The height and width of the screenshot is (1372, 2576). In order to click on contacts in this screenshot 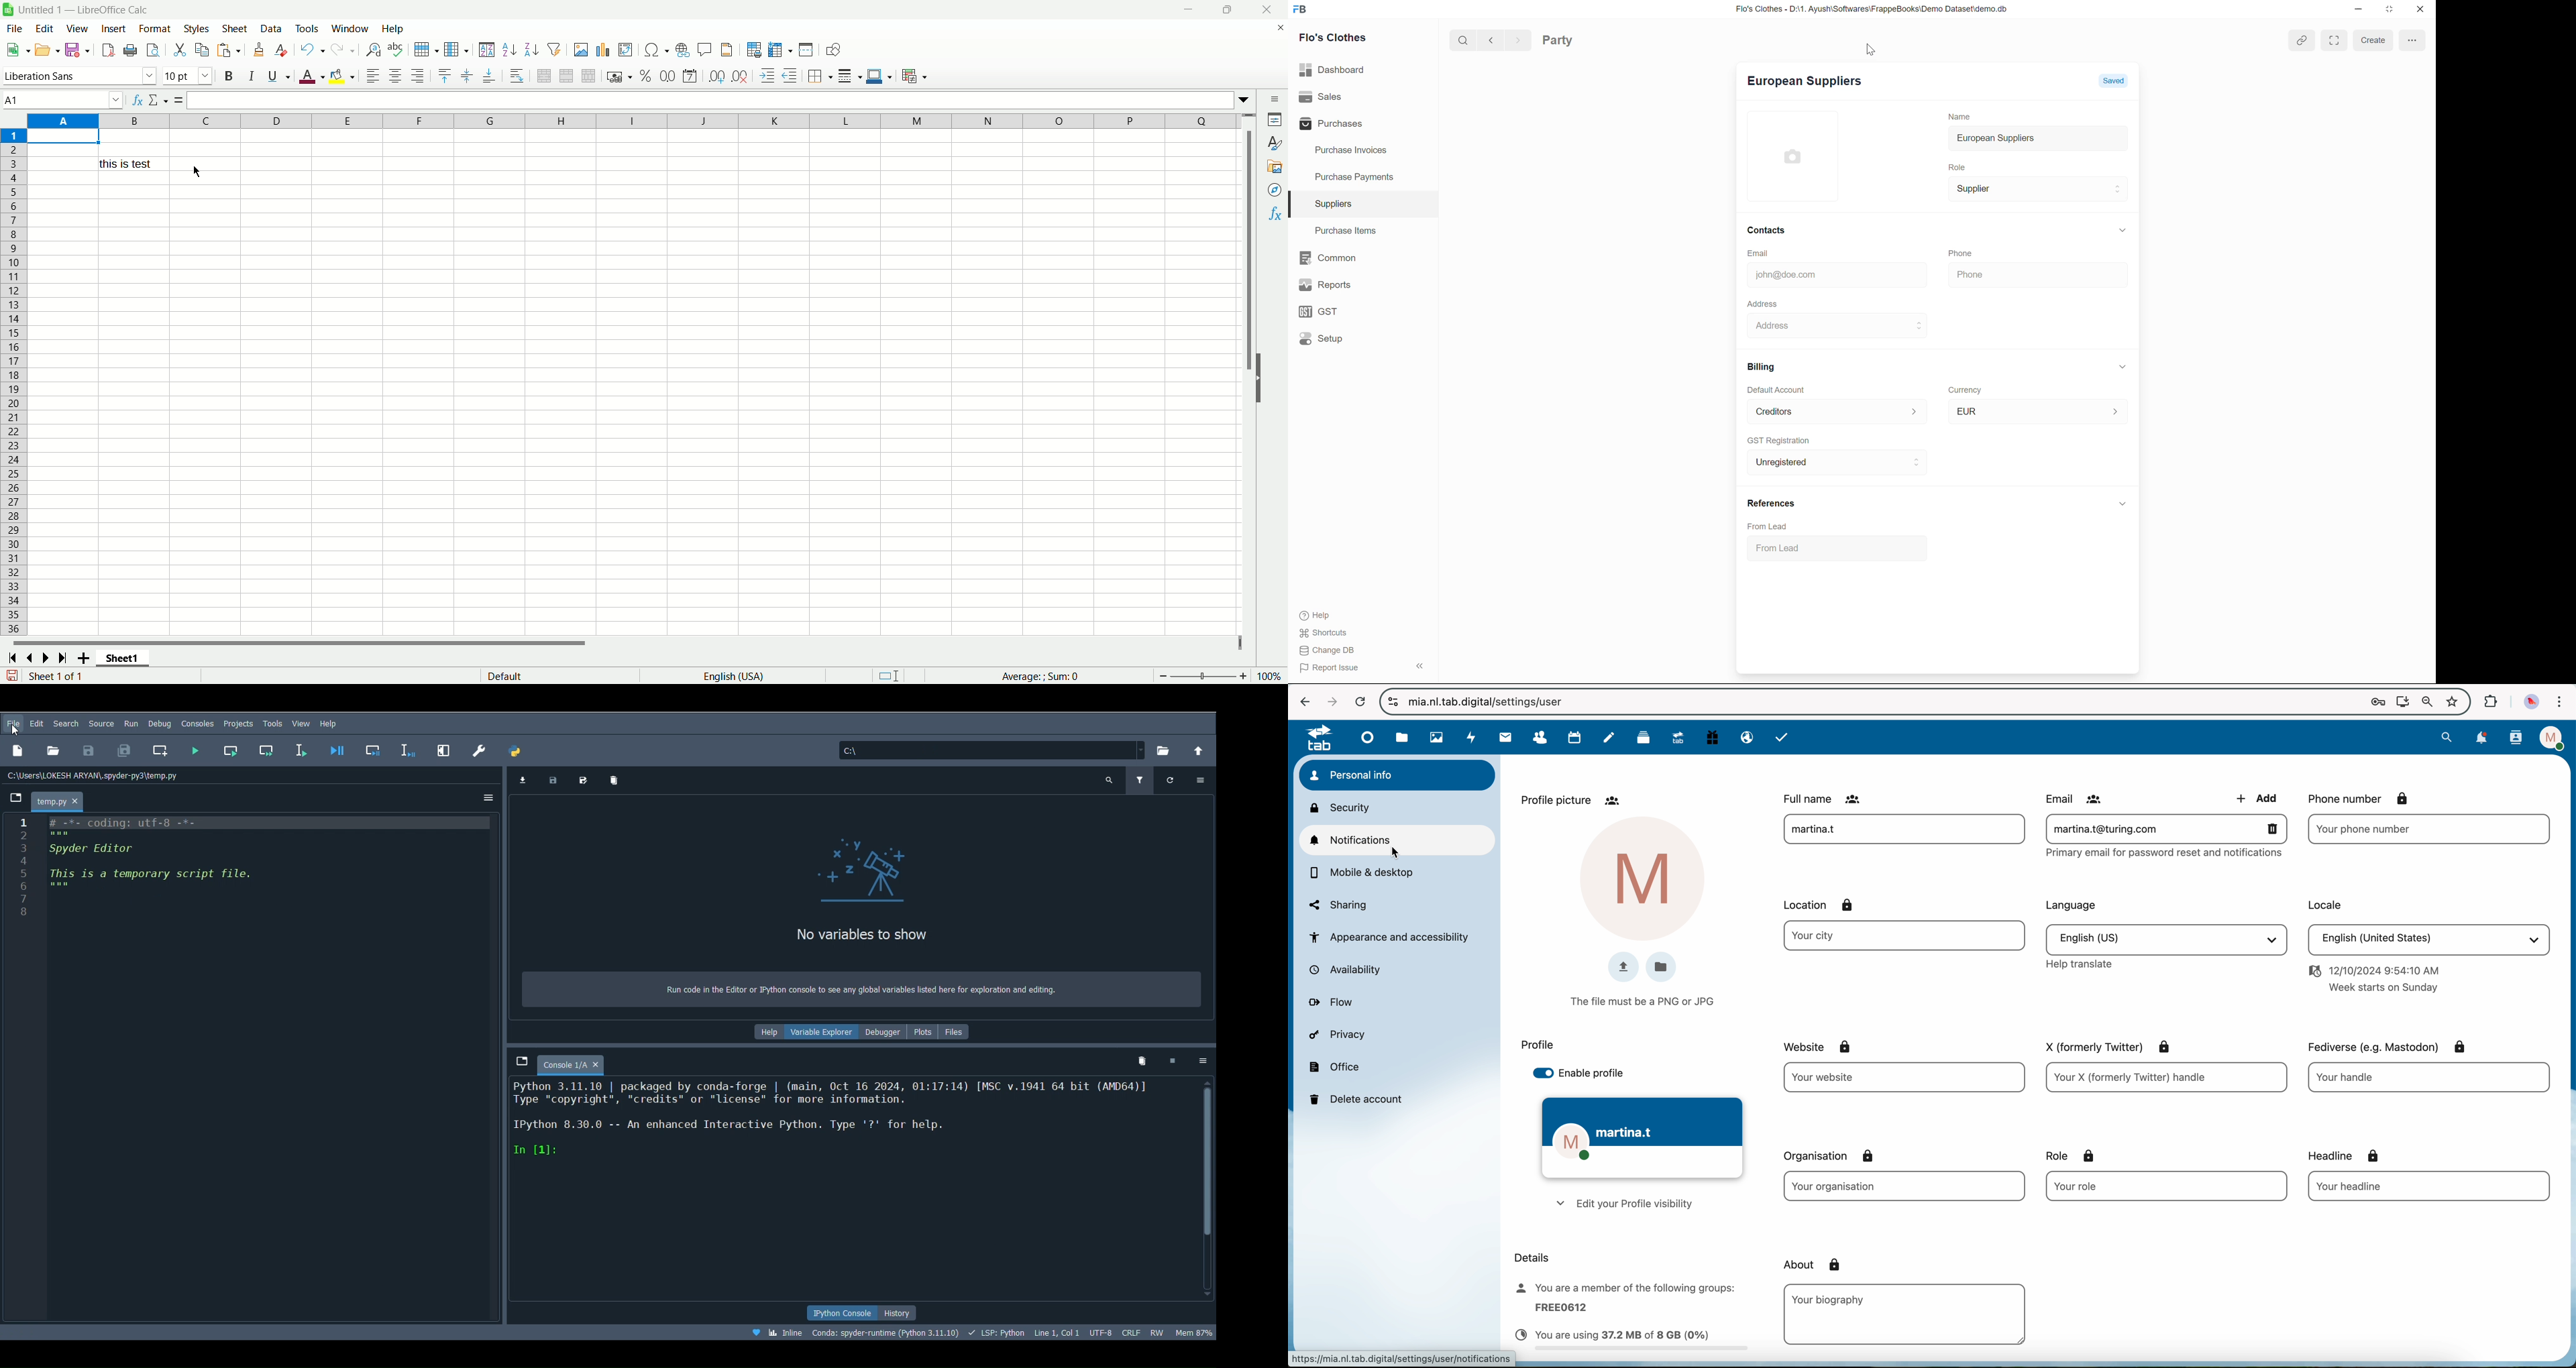, I will do `click(1766, 229)`.